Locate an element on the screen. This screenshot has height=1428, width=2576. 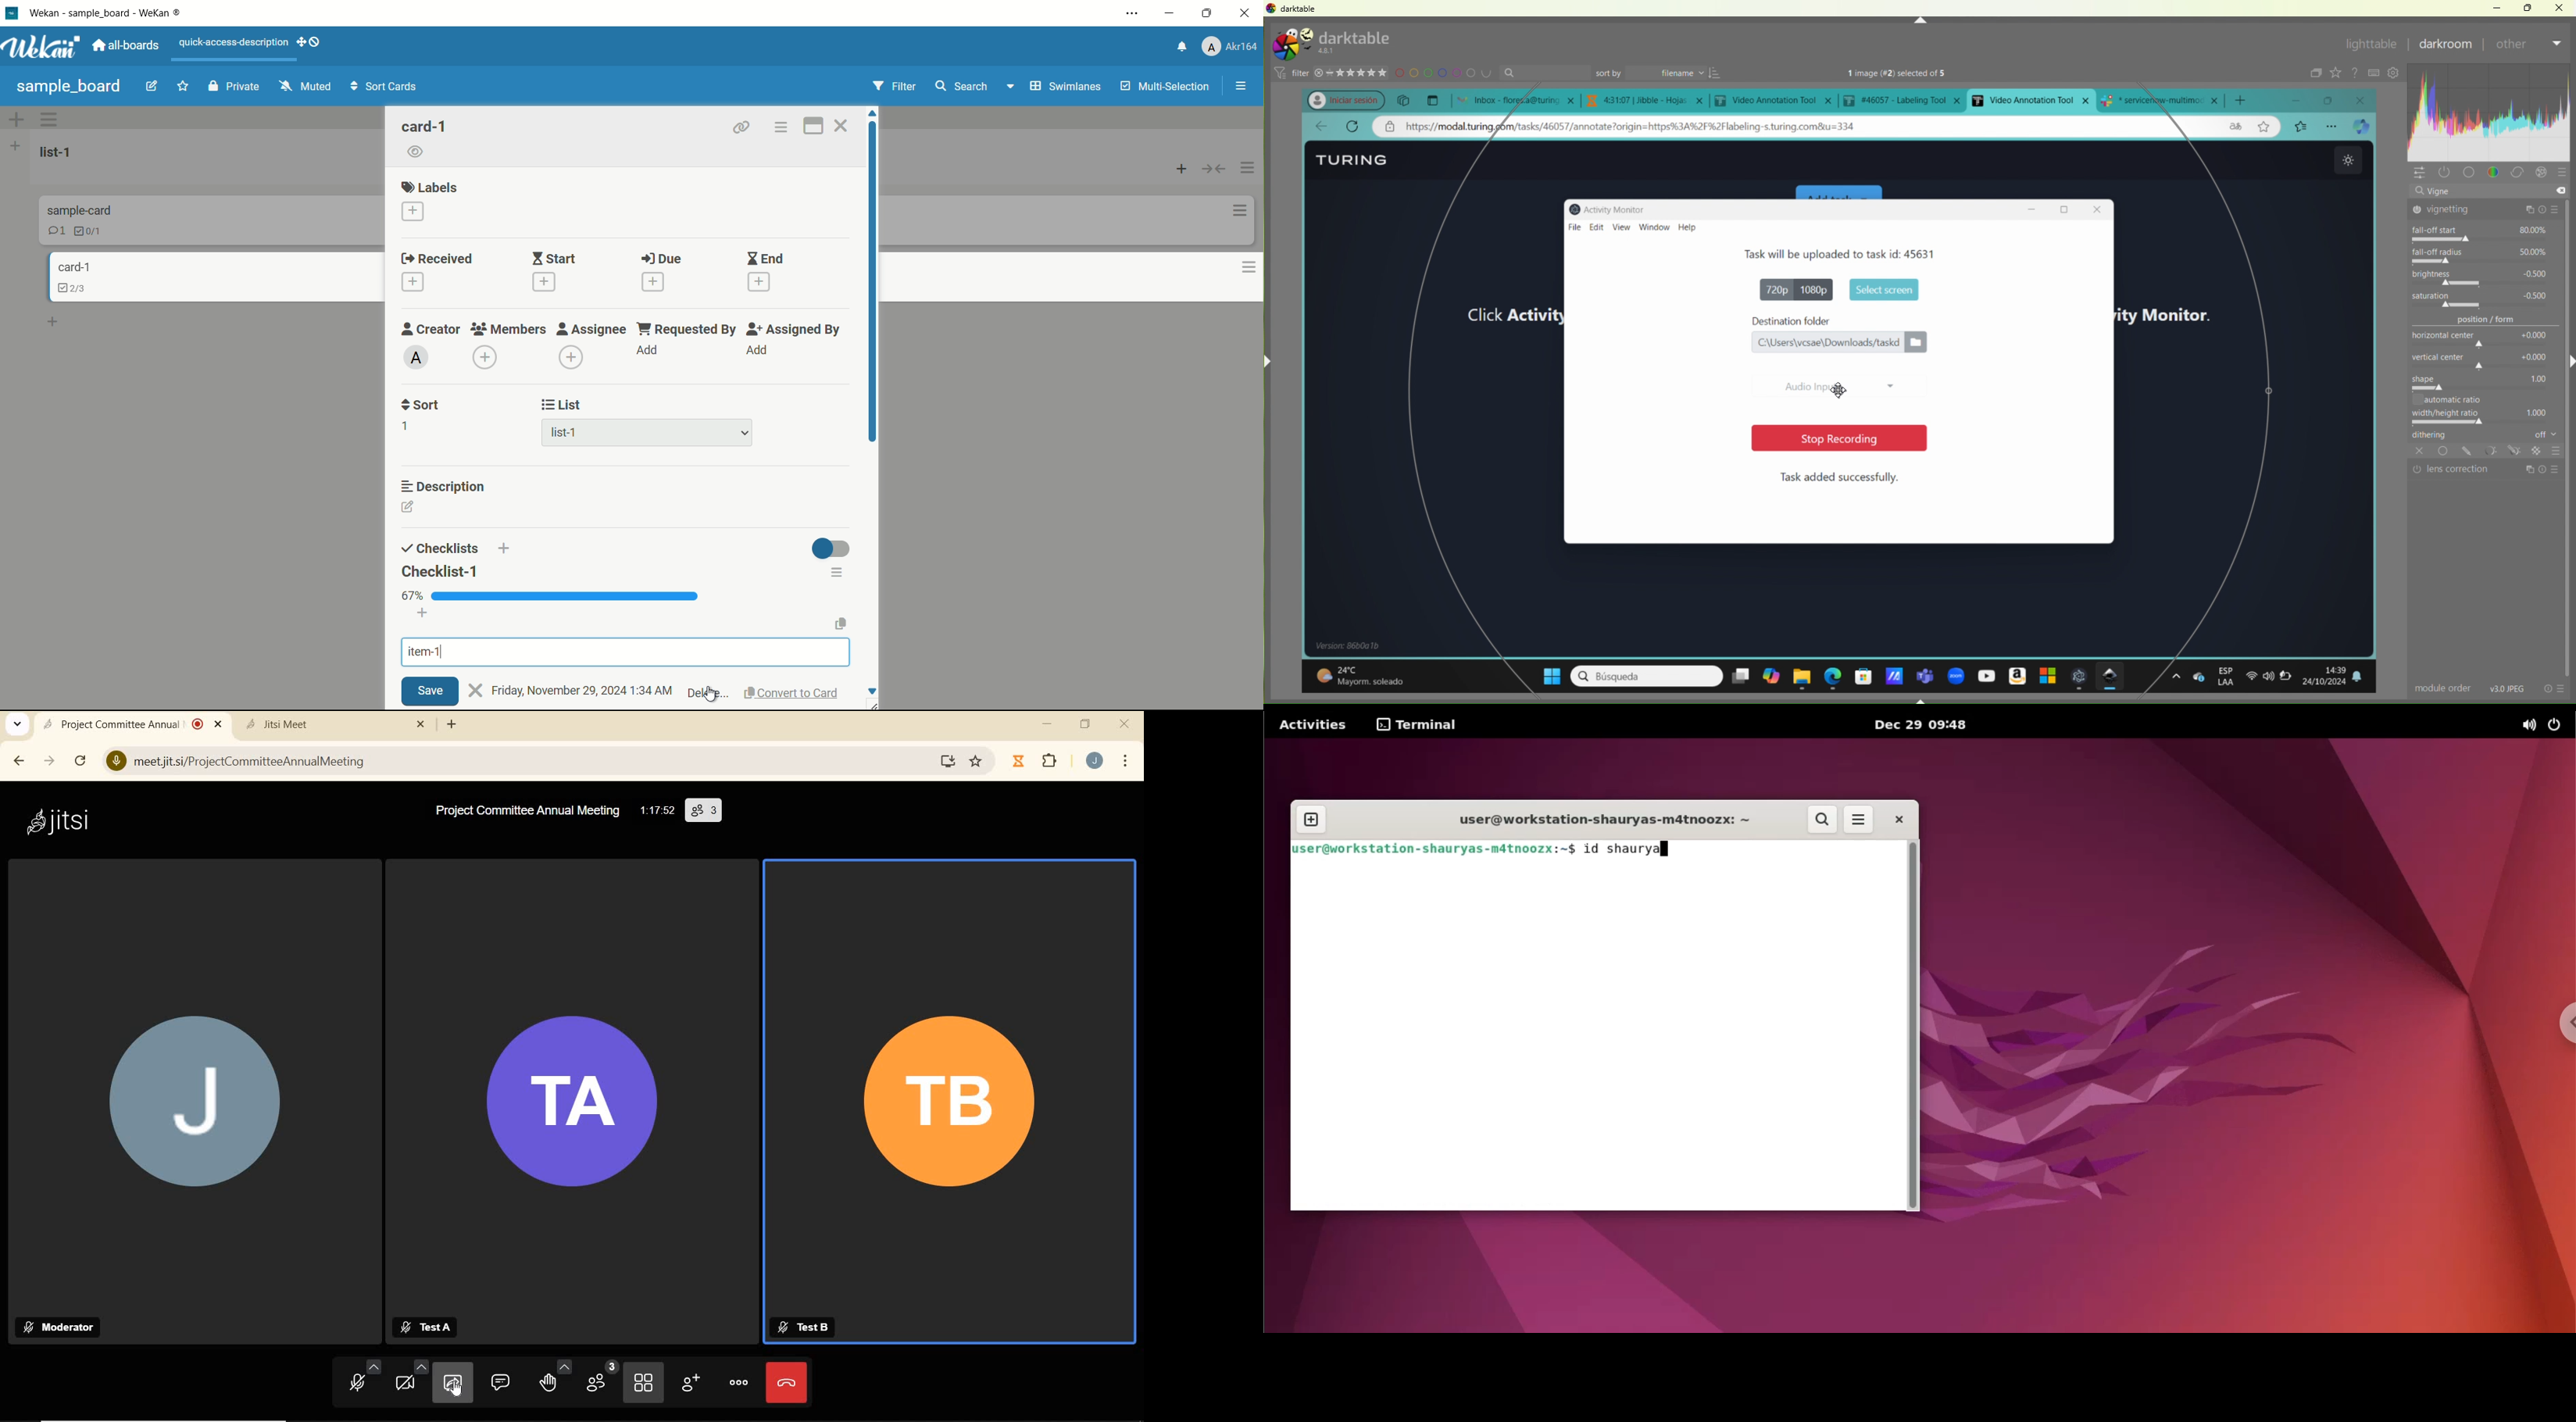
edge is located at coordinates (1834, 675).